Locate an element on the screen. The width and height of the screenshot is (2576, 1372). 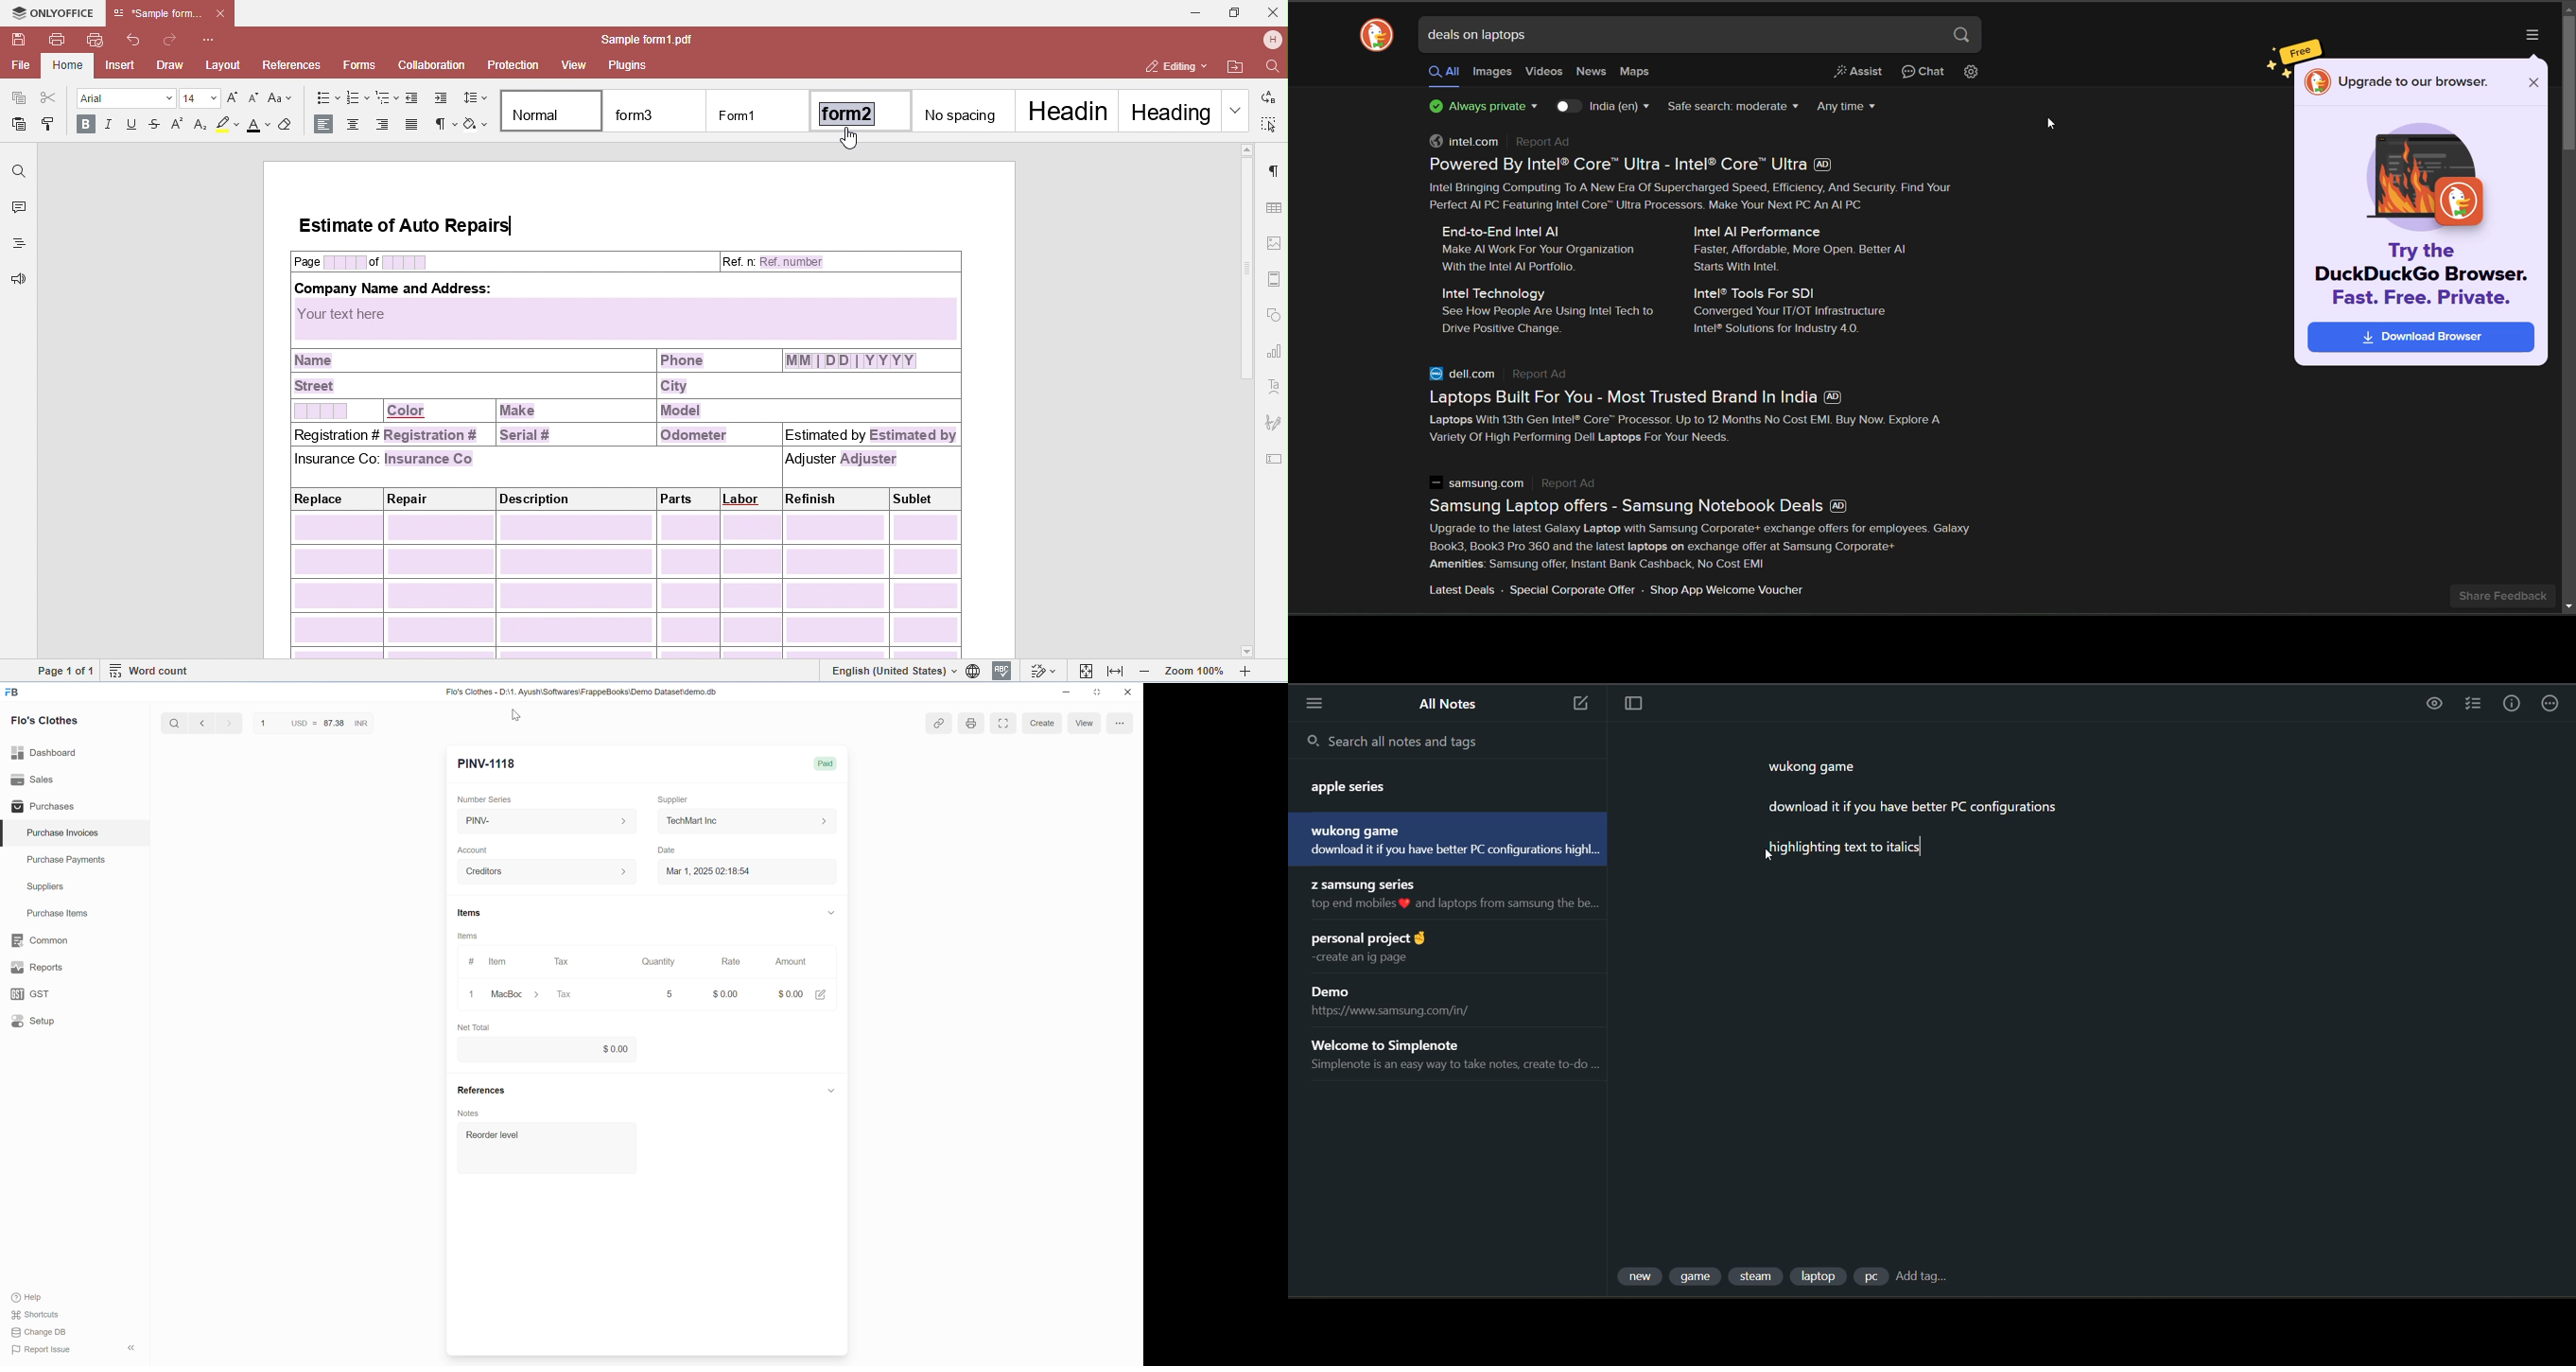
next is located at coordinates (231, 723).